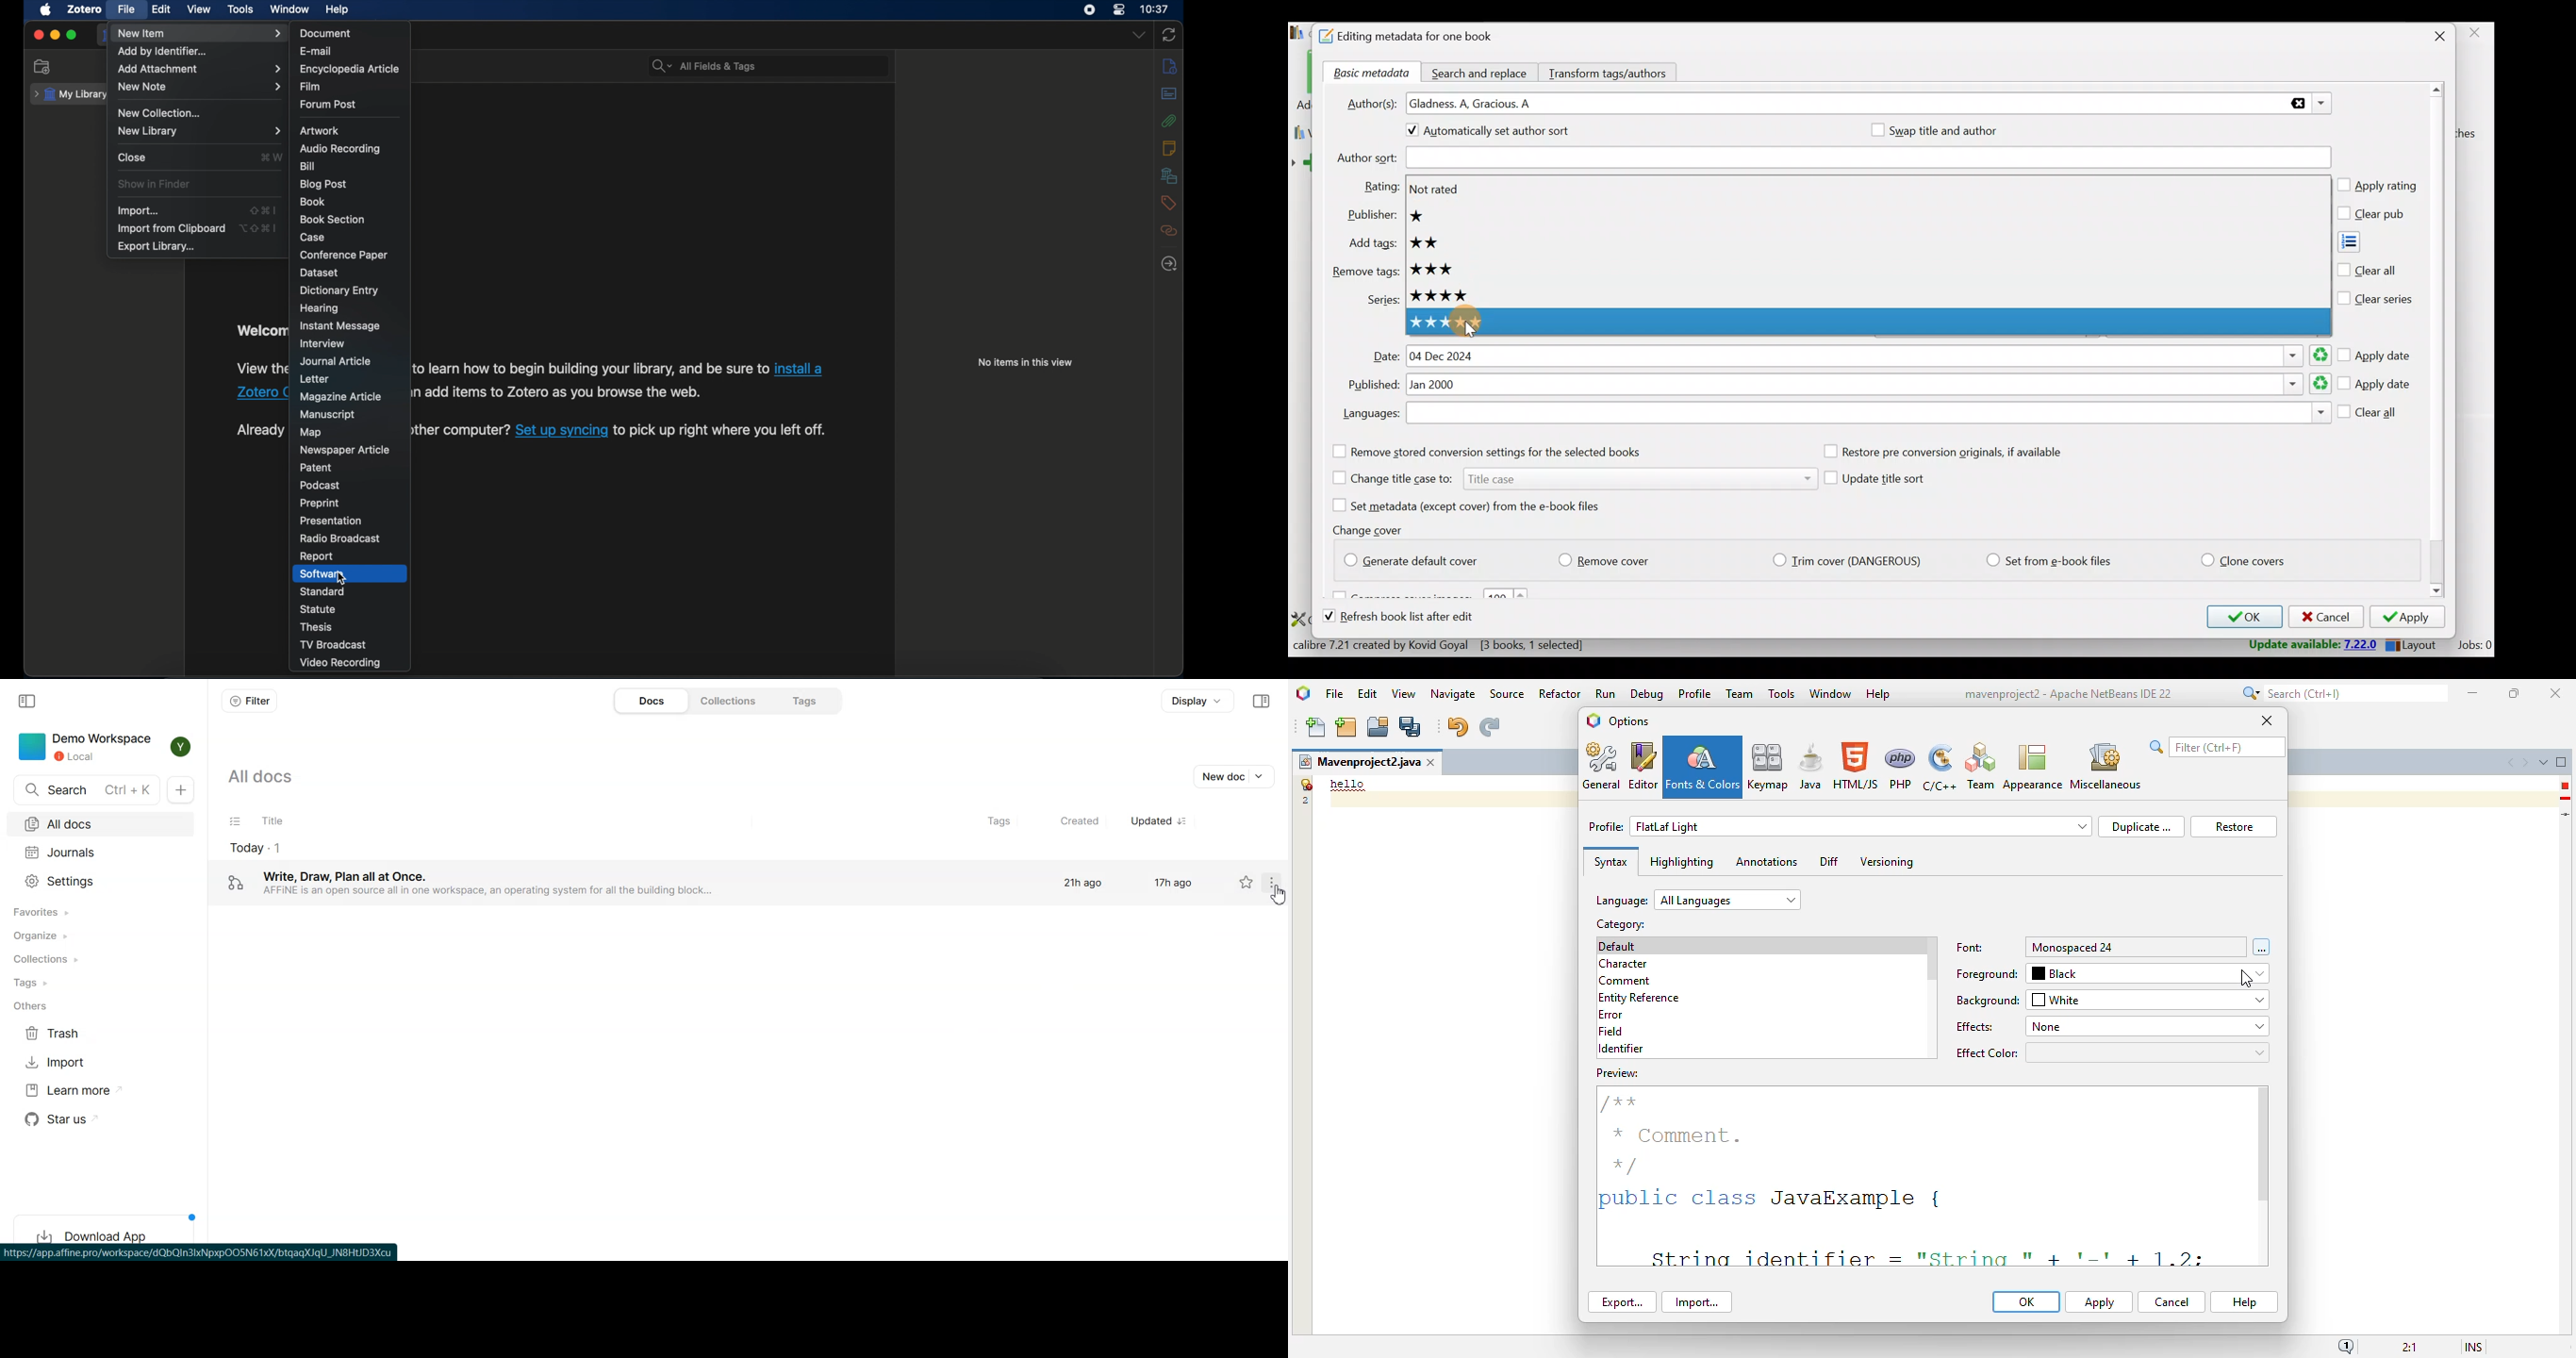  I want to click on book, so click(313, 201).